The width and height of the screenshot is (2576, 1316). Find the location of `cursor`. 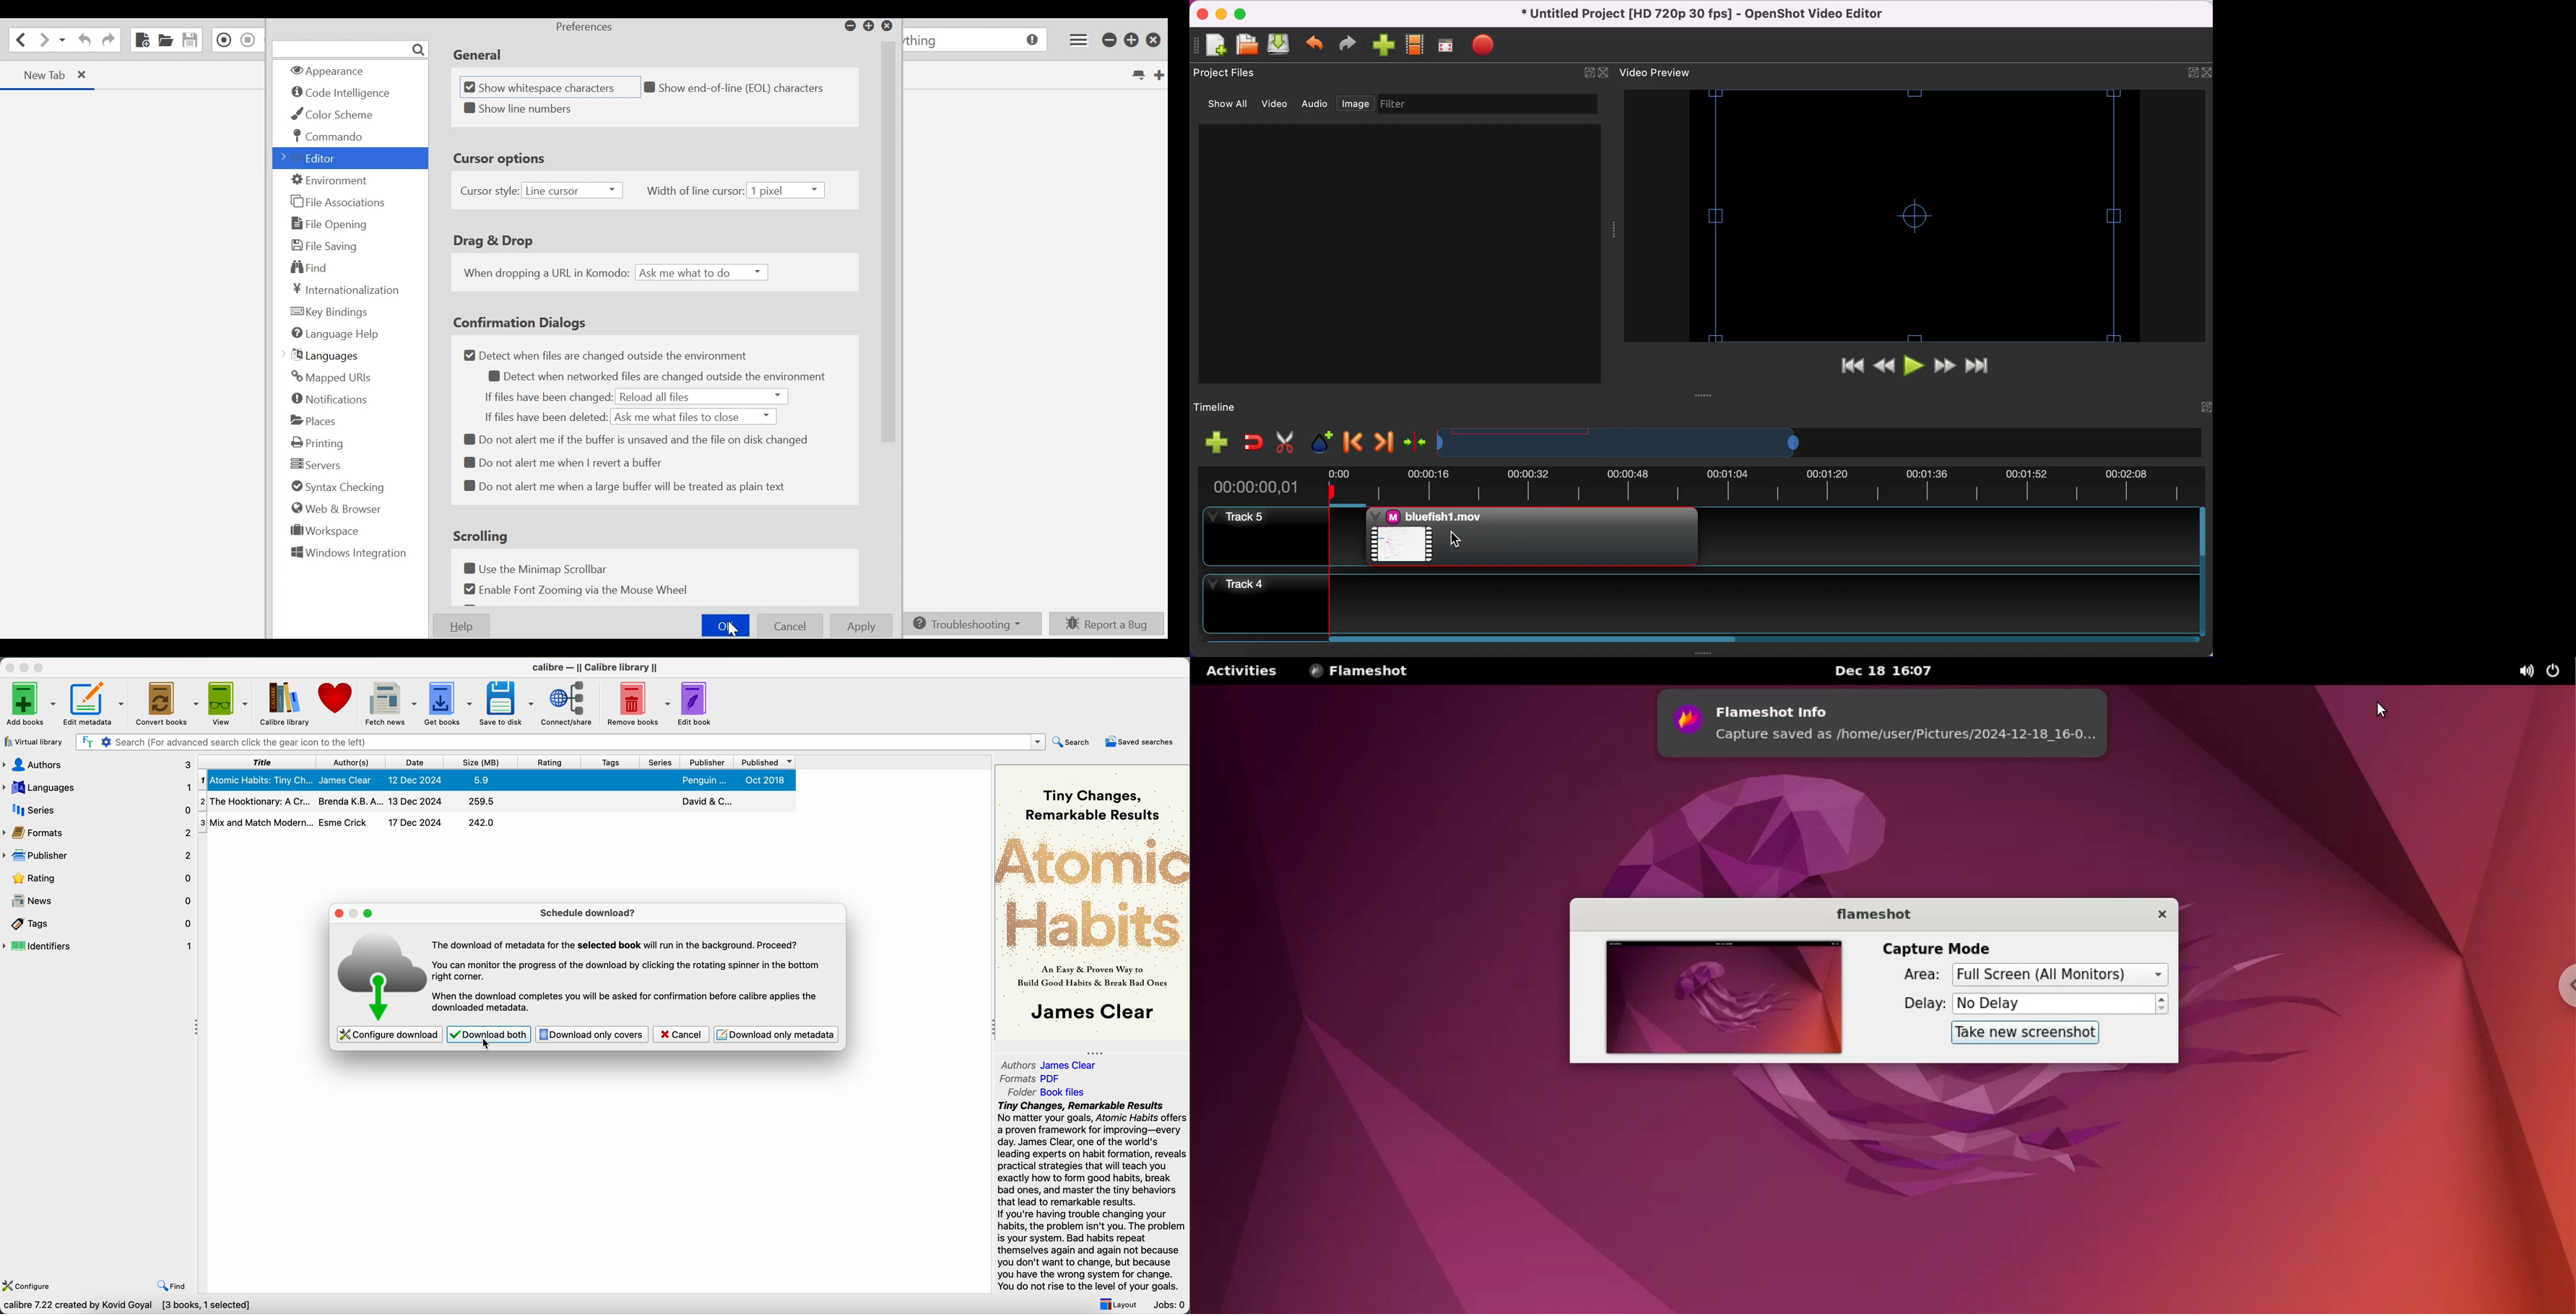

cursor is located at coordinates (486, 1045).